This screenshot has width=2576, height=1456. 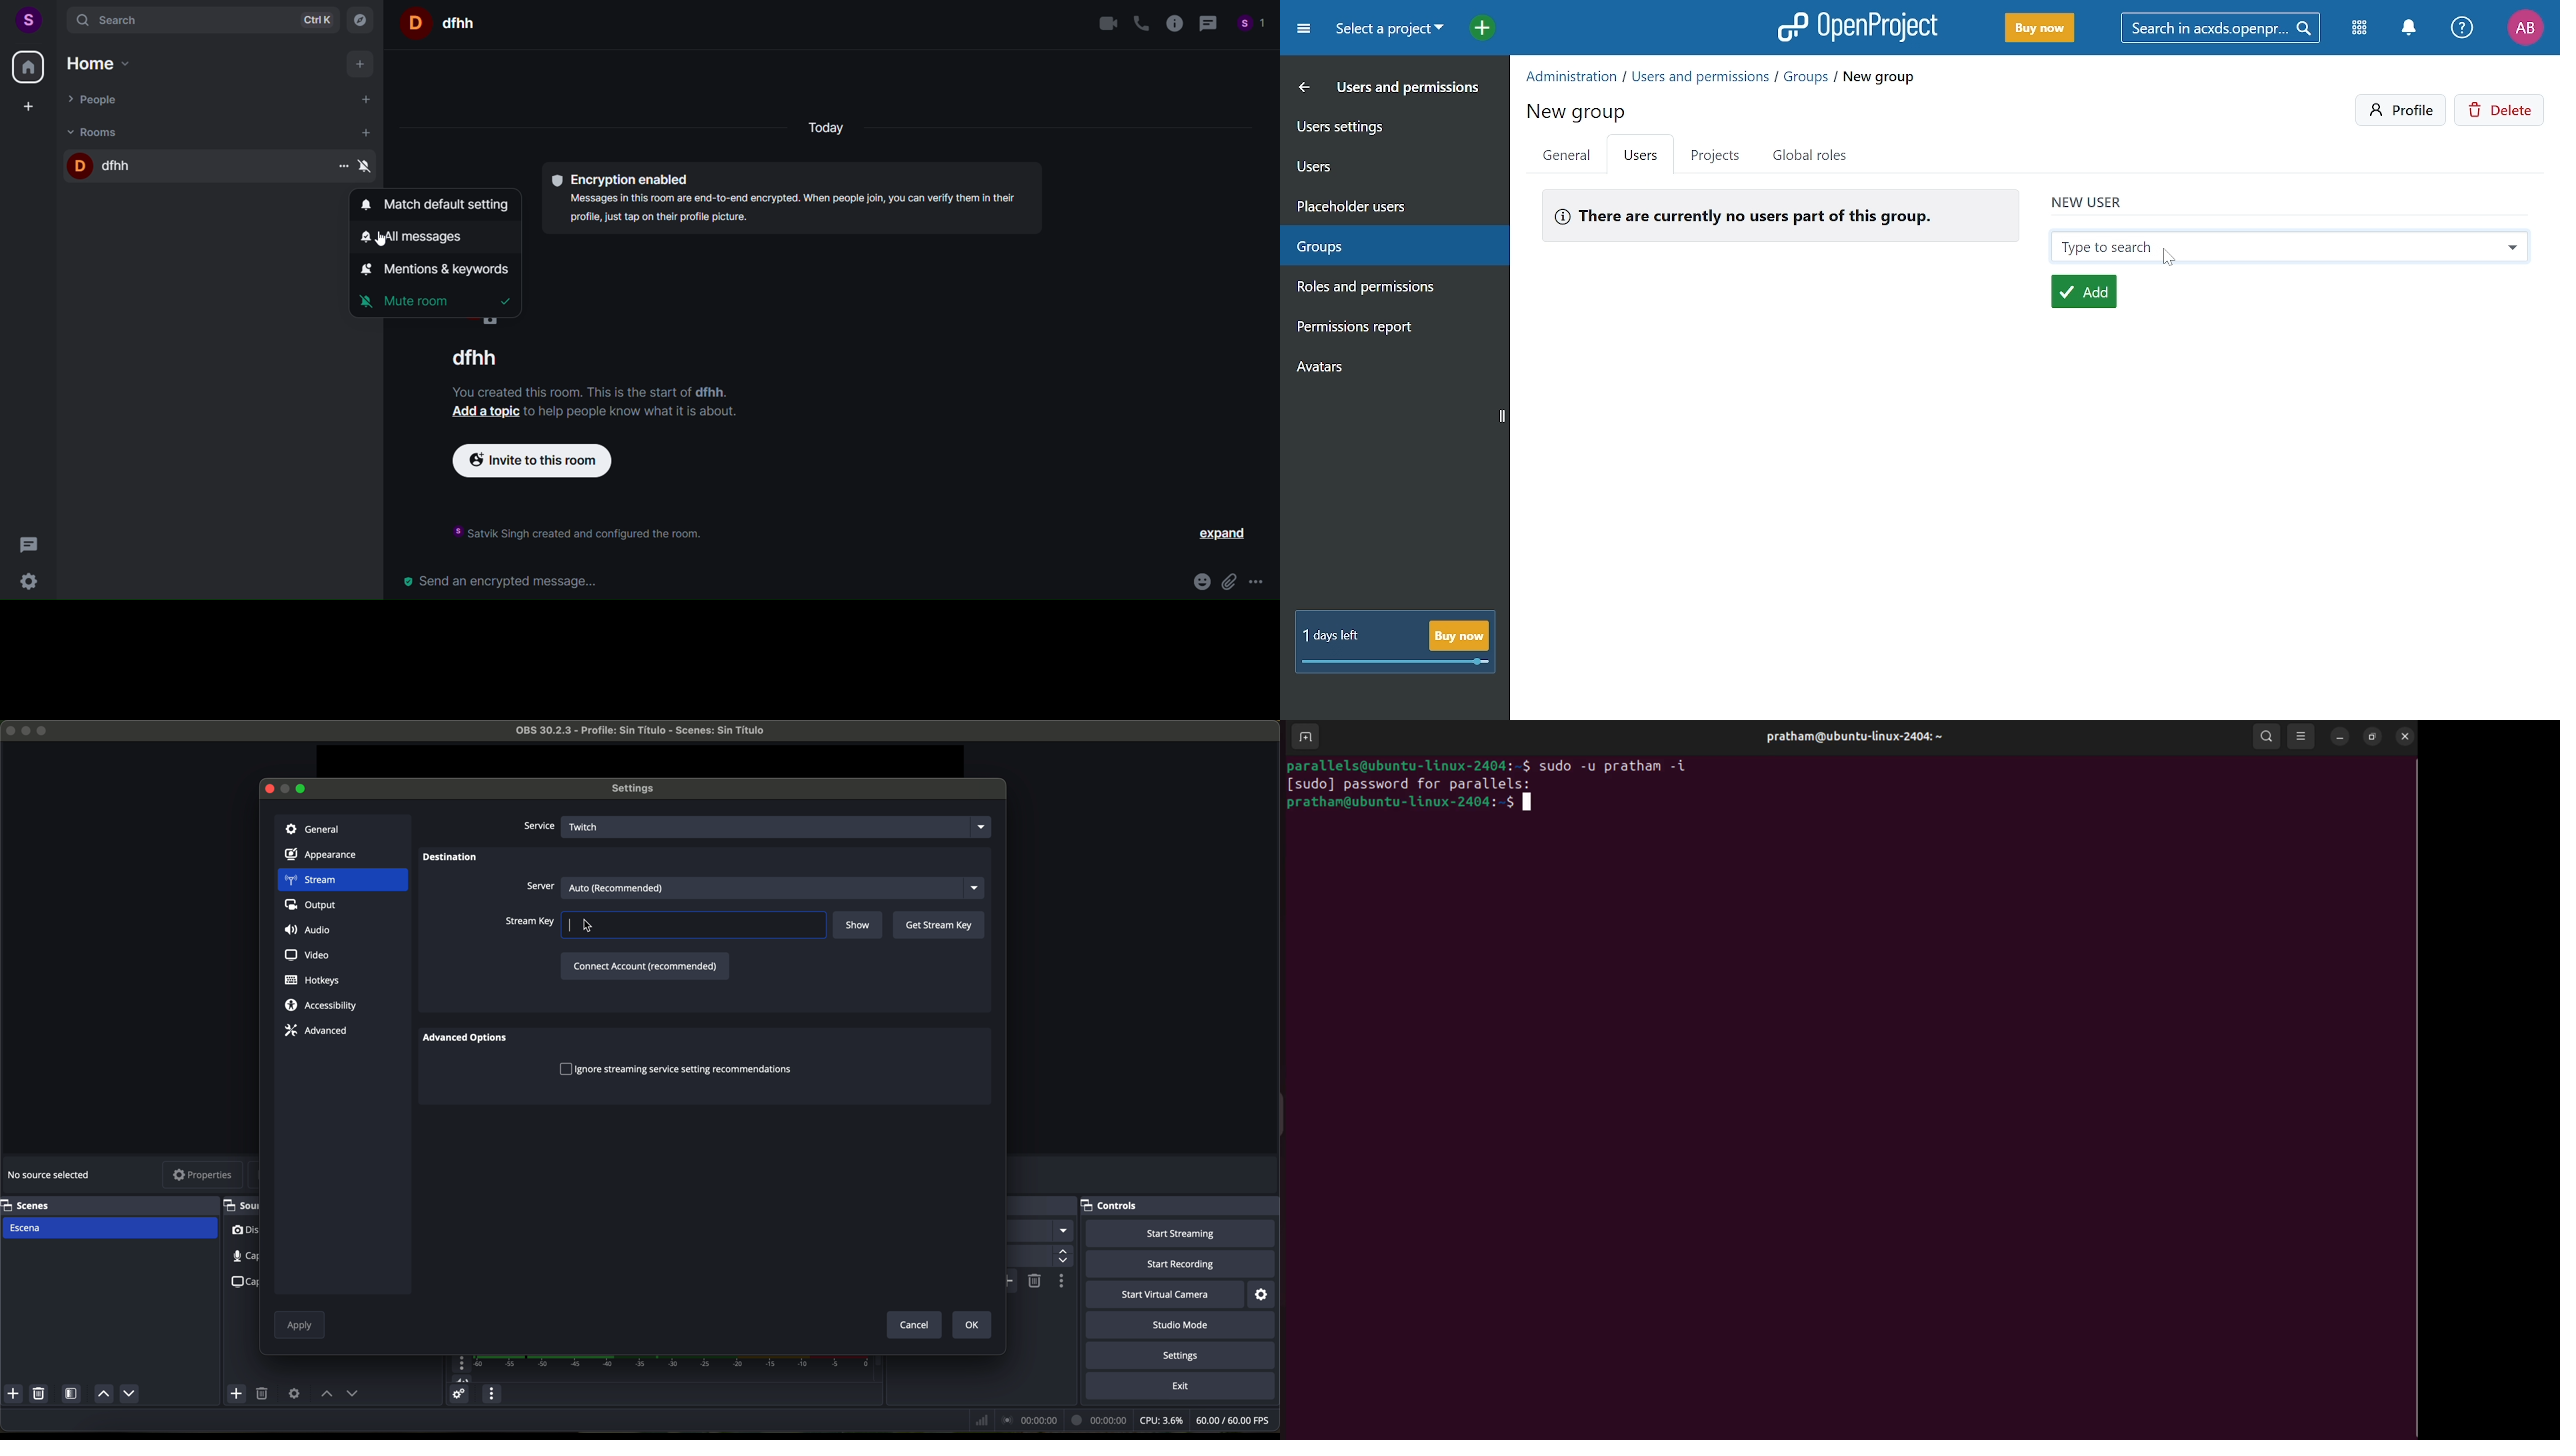 What do you see at coordinates (314, 907) in the screenshot?
I see `output` at bounding box center [314, 907].